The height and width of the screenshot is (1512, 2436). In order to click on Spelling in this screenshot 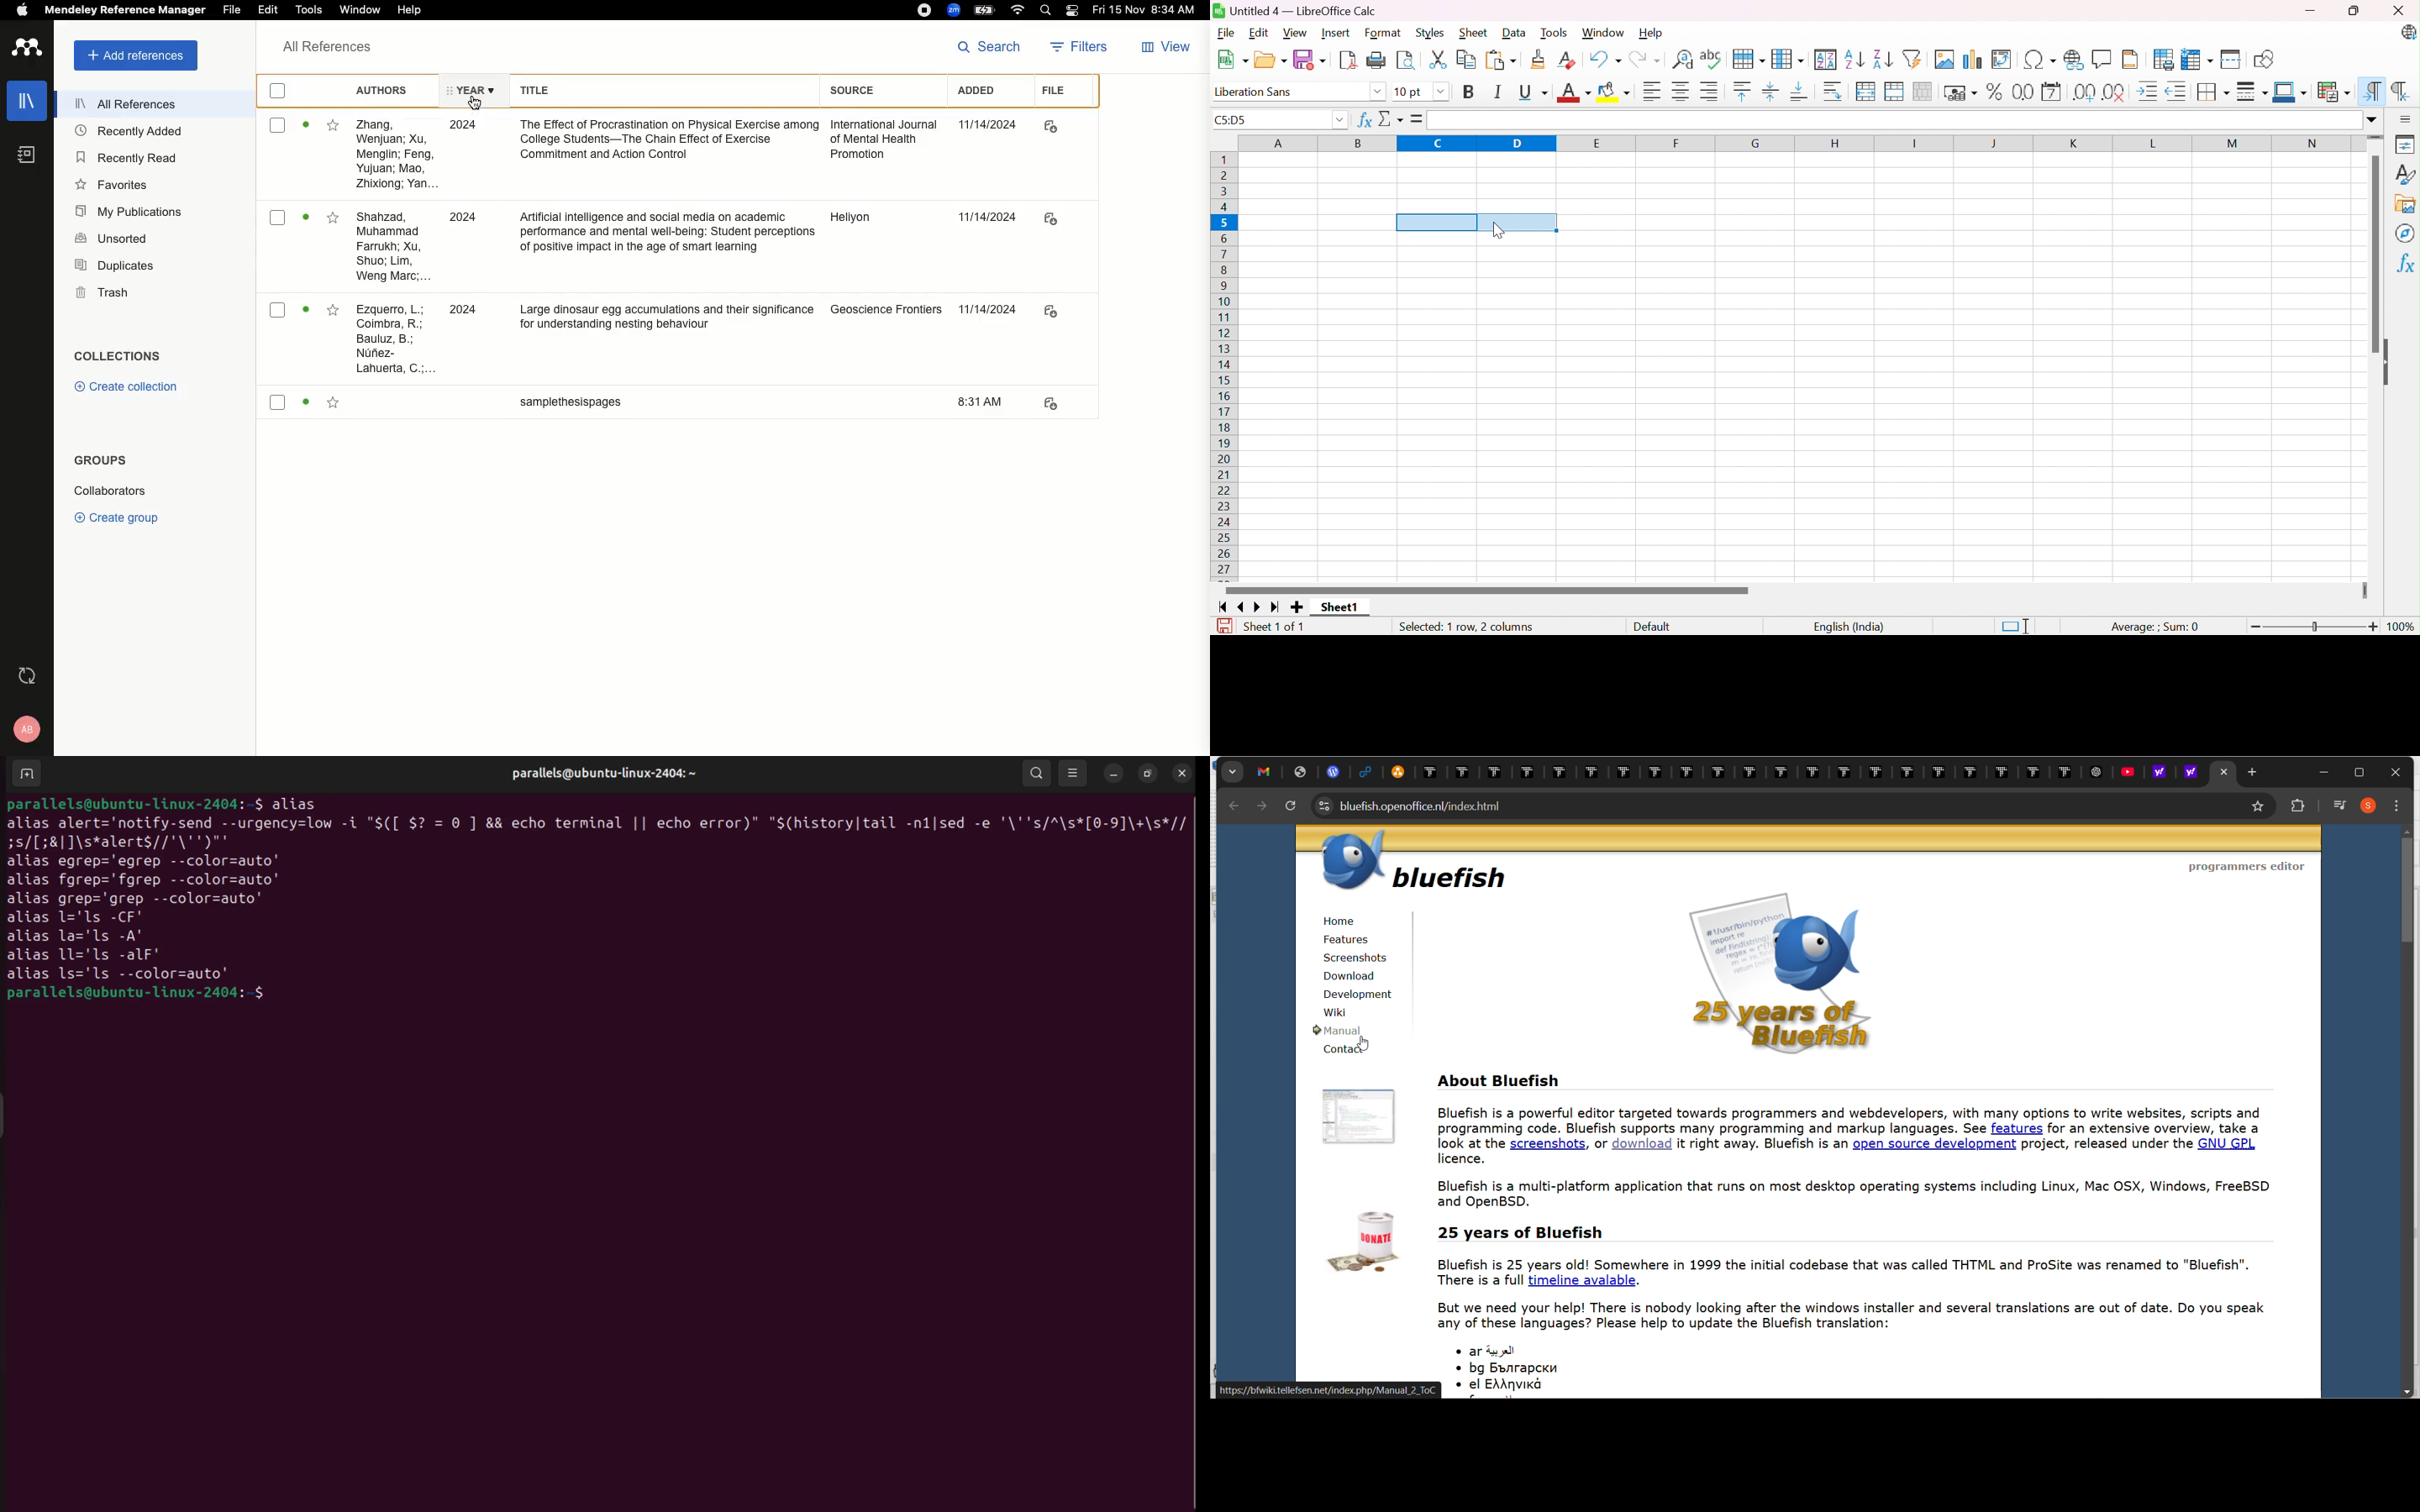, I will do `click(1711, 59)`.